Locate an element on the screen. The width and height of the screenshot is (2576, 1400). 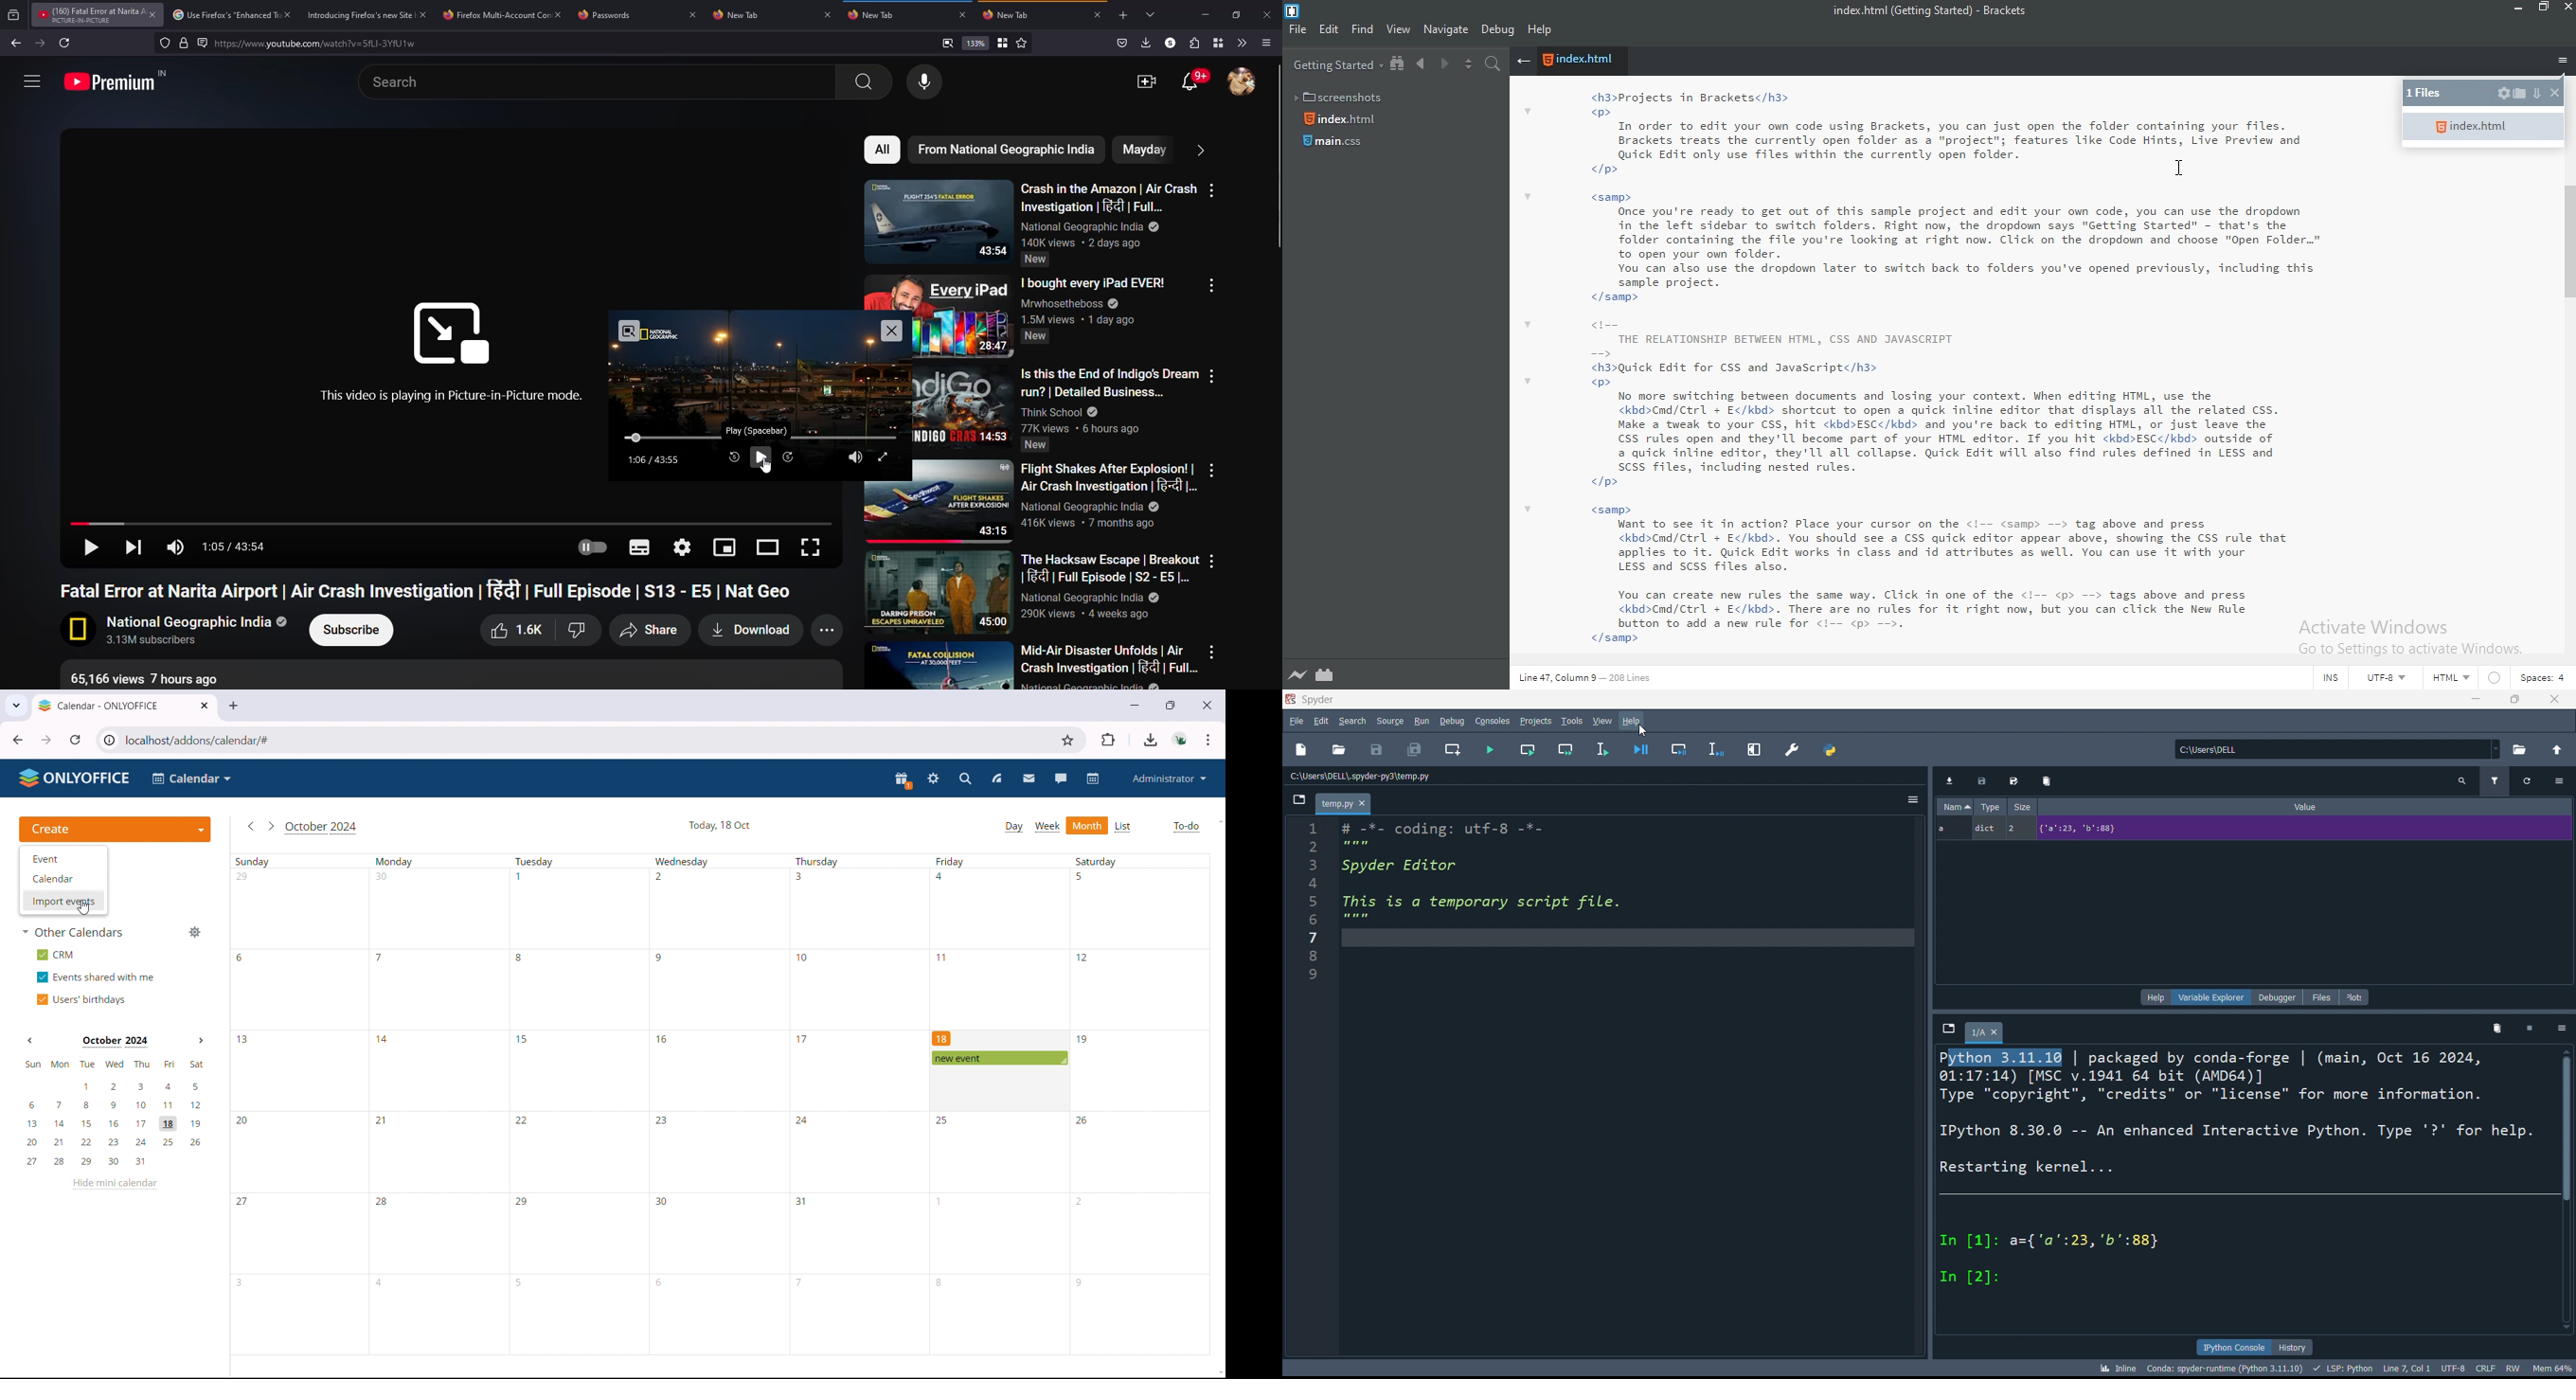
scroll down is located at coordinates (1218, 1374).